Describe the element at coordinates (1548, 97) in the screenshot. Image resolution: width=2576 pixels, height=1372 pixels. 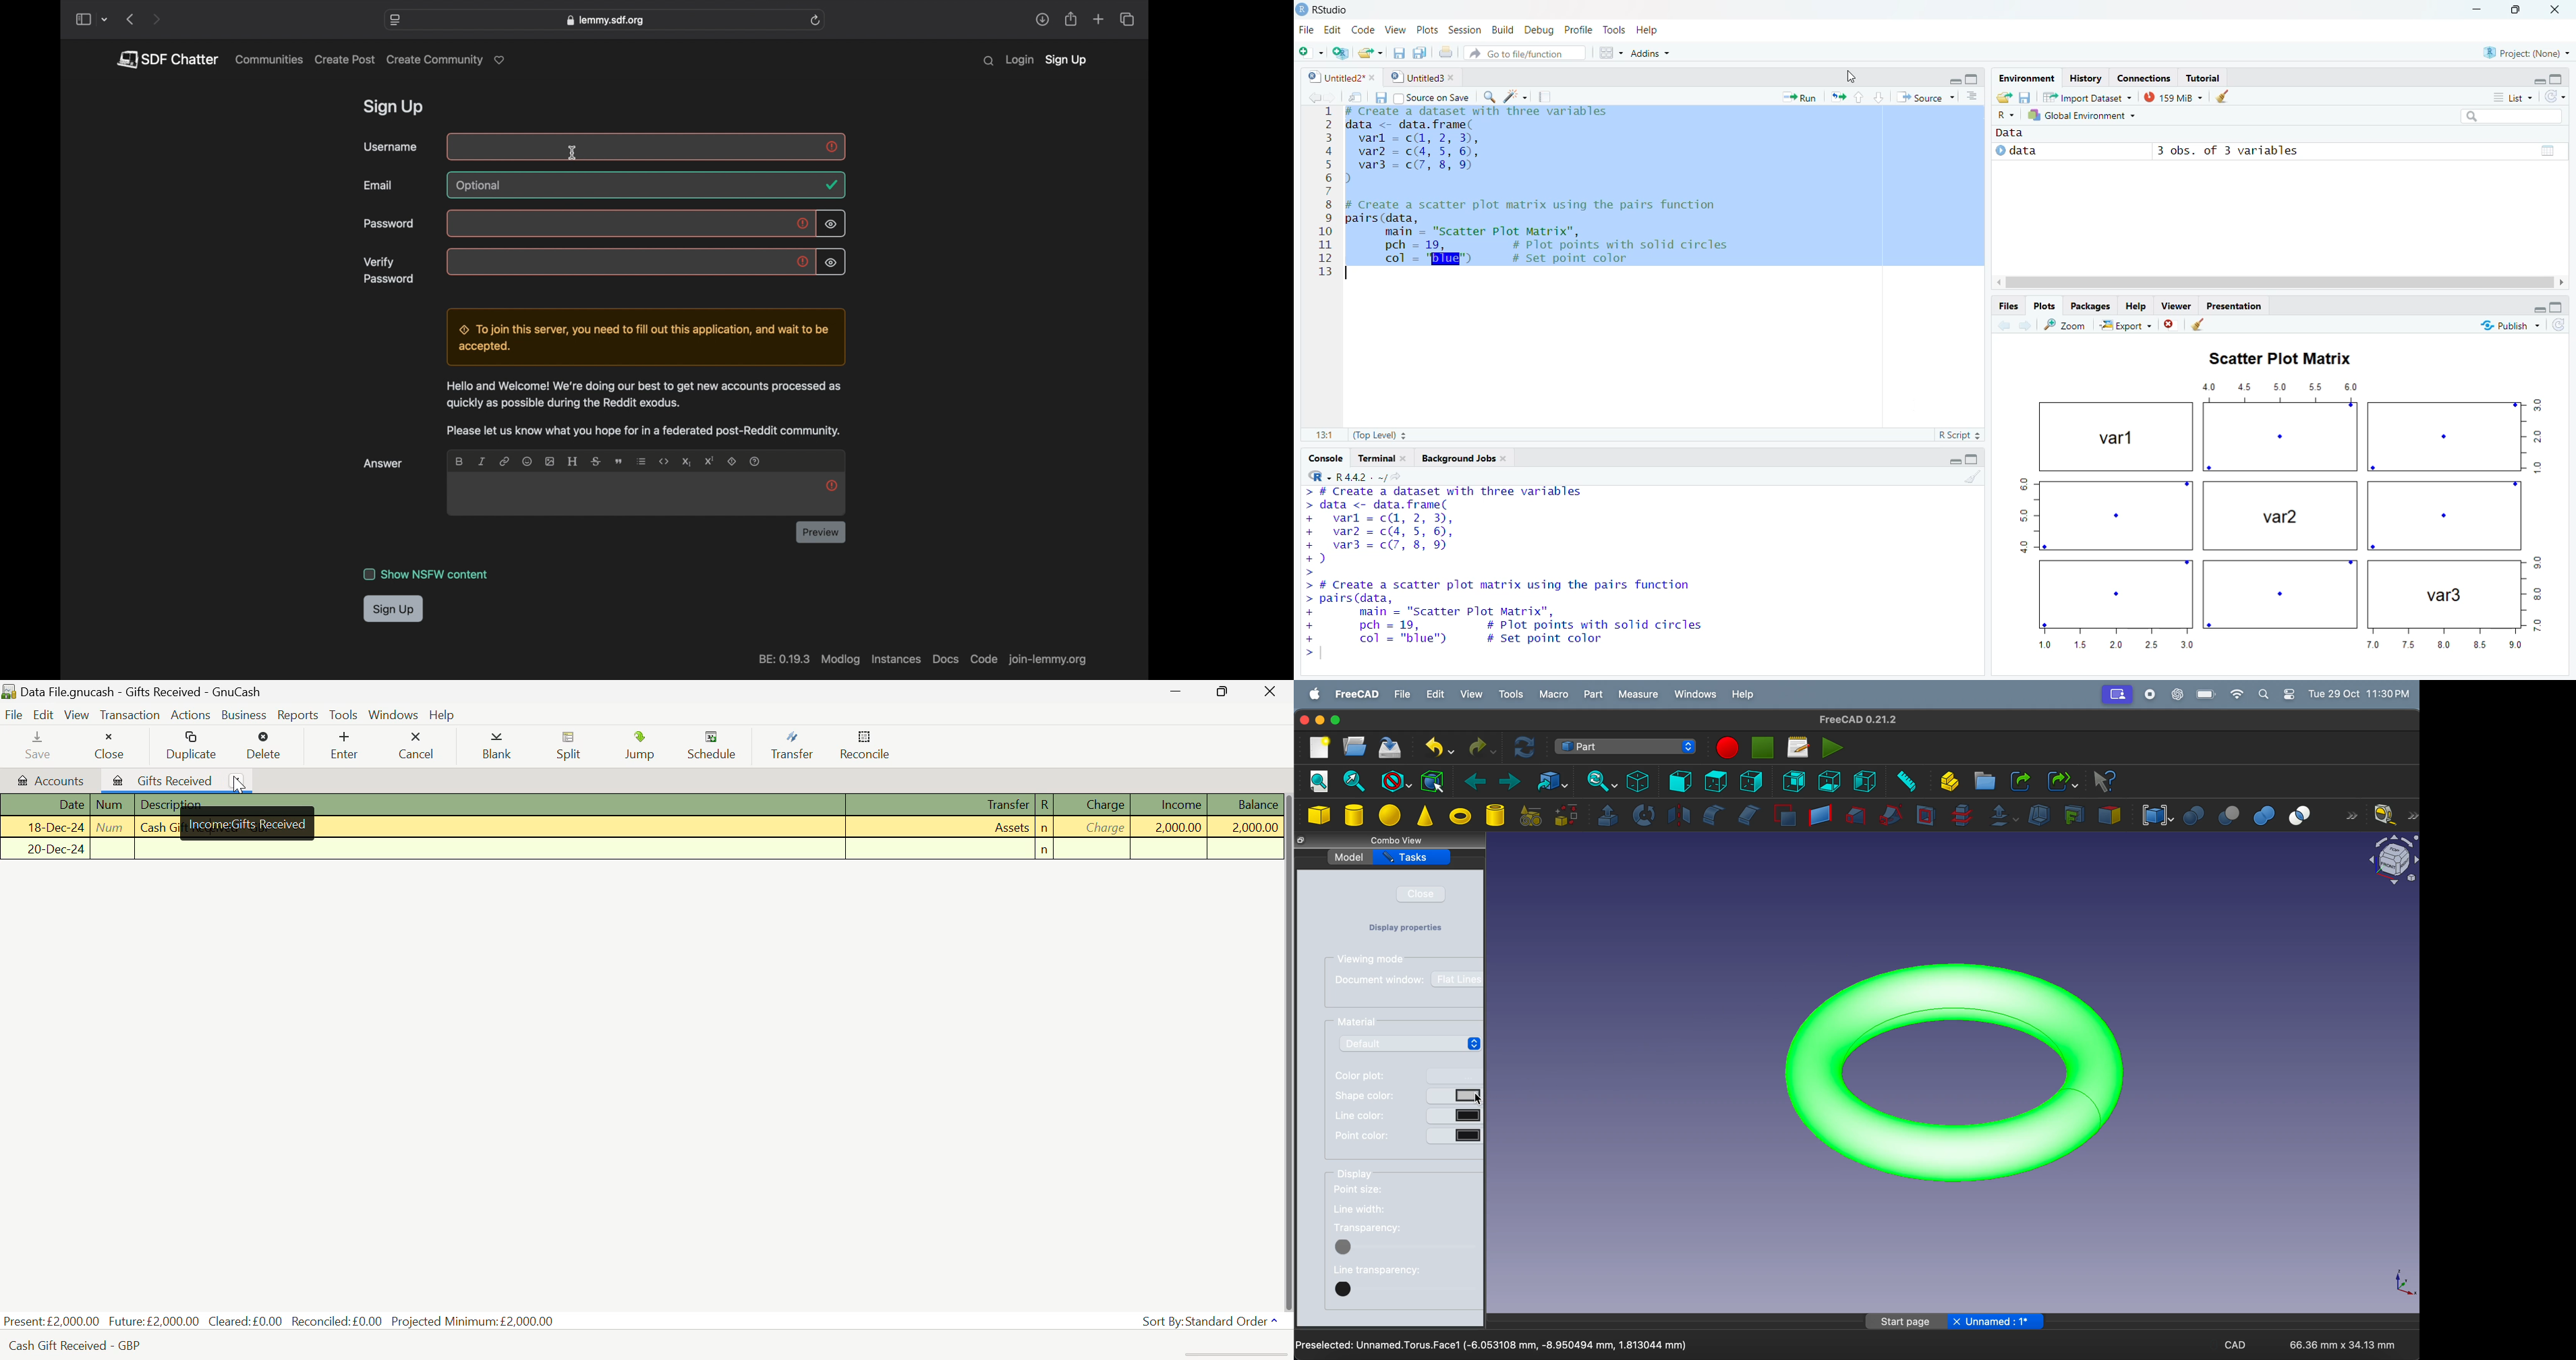
I see `Complie report` at that location.